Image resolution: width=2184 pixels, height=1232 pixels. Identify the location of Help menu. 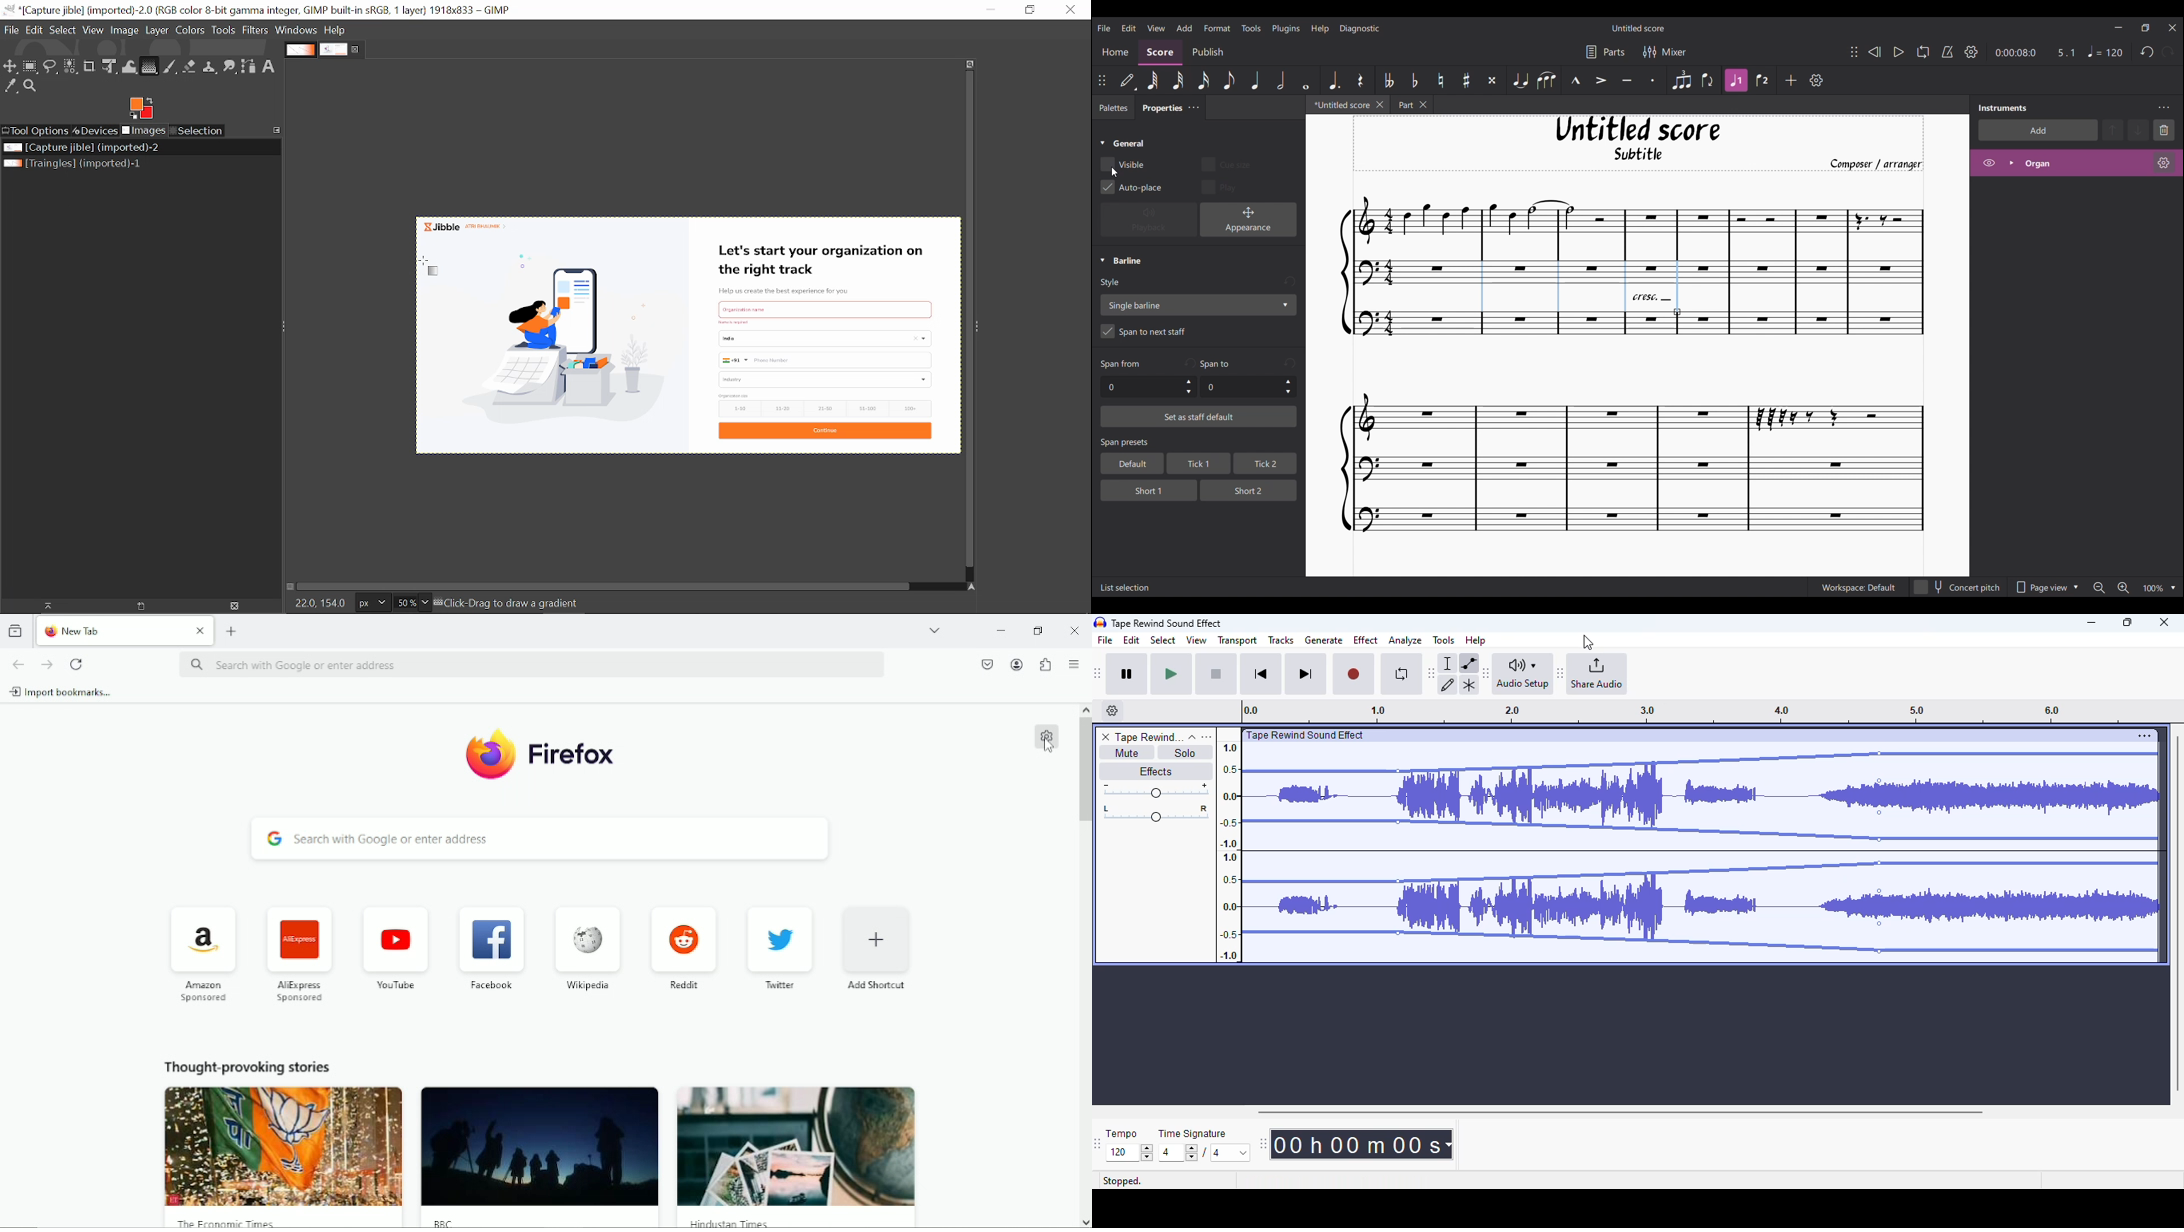
(1320, 28).